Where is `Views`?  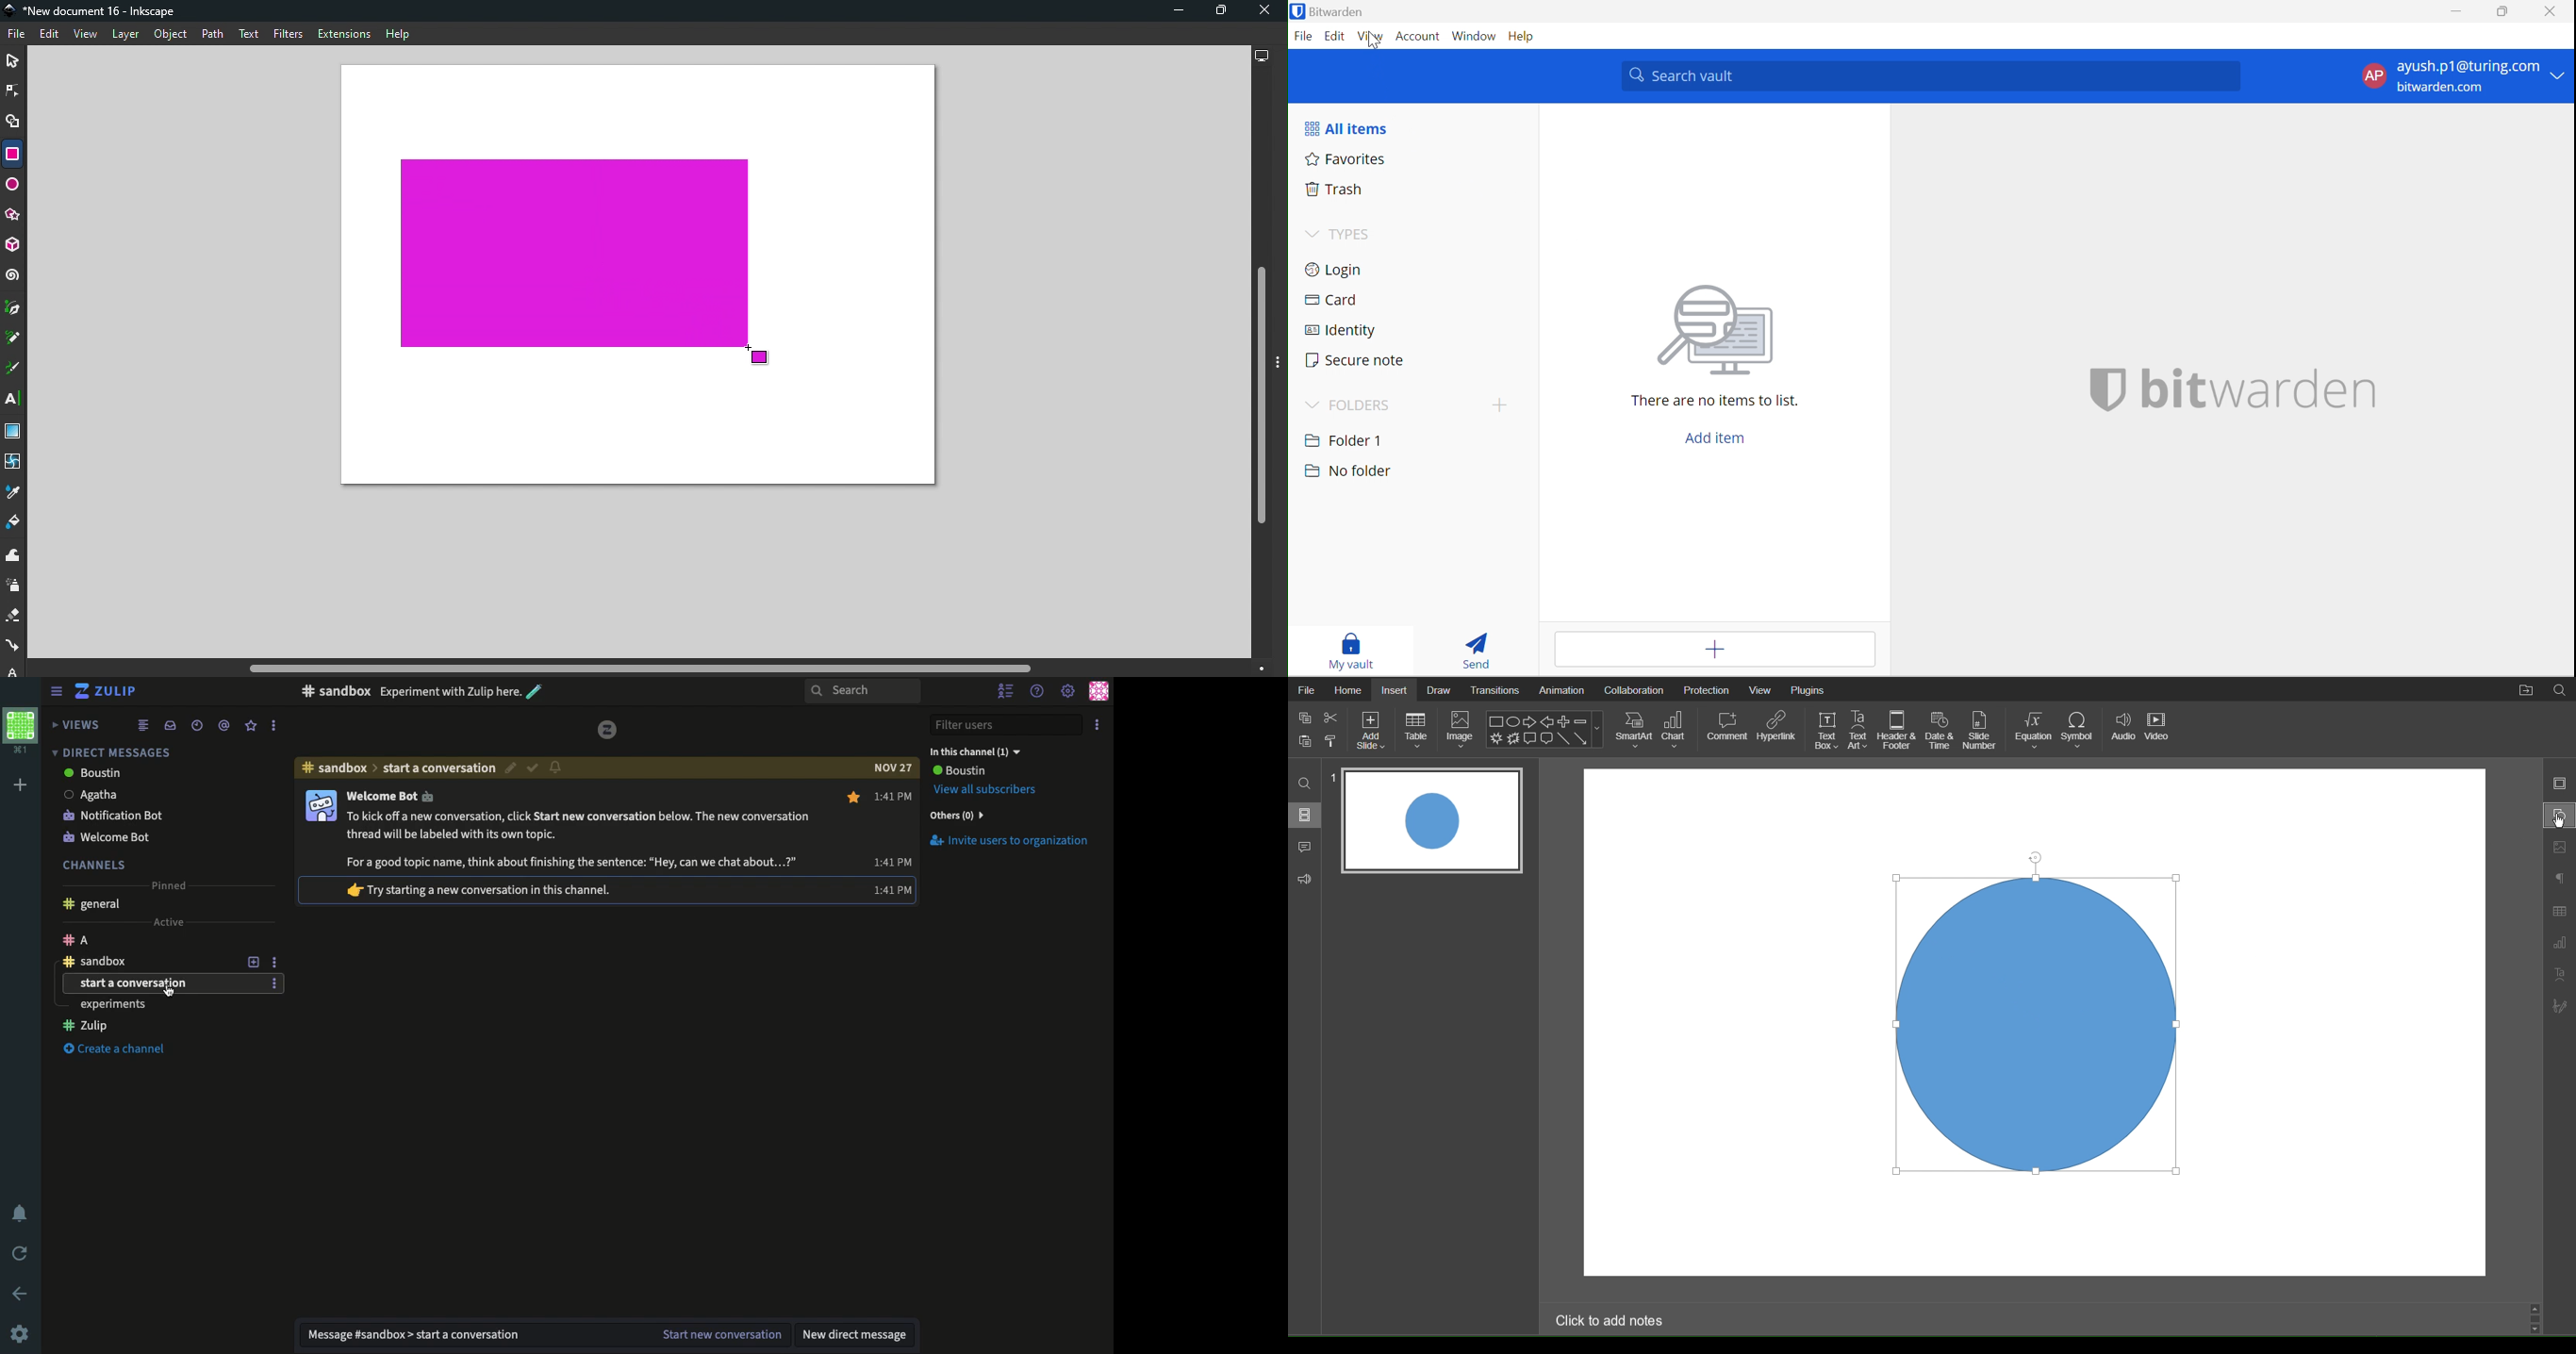
Views is located at coordinates (78, 724).